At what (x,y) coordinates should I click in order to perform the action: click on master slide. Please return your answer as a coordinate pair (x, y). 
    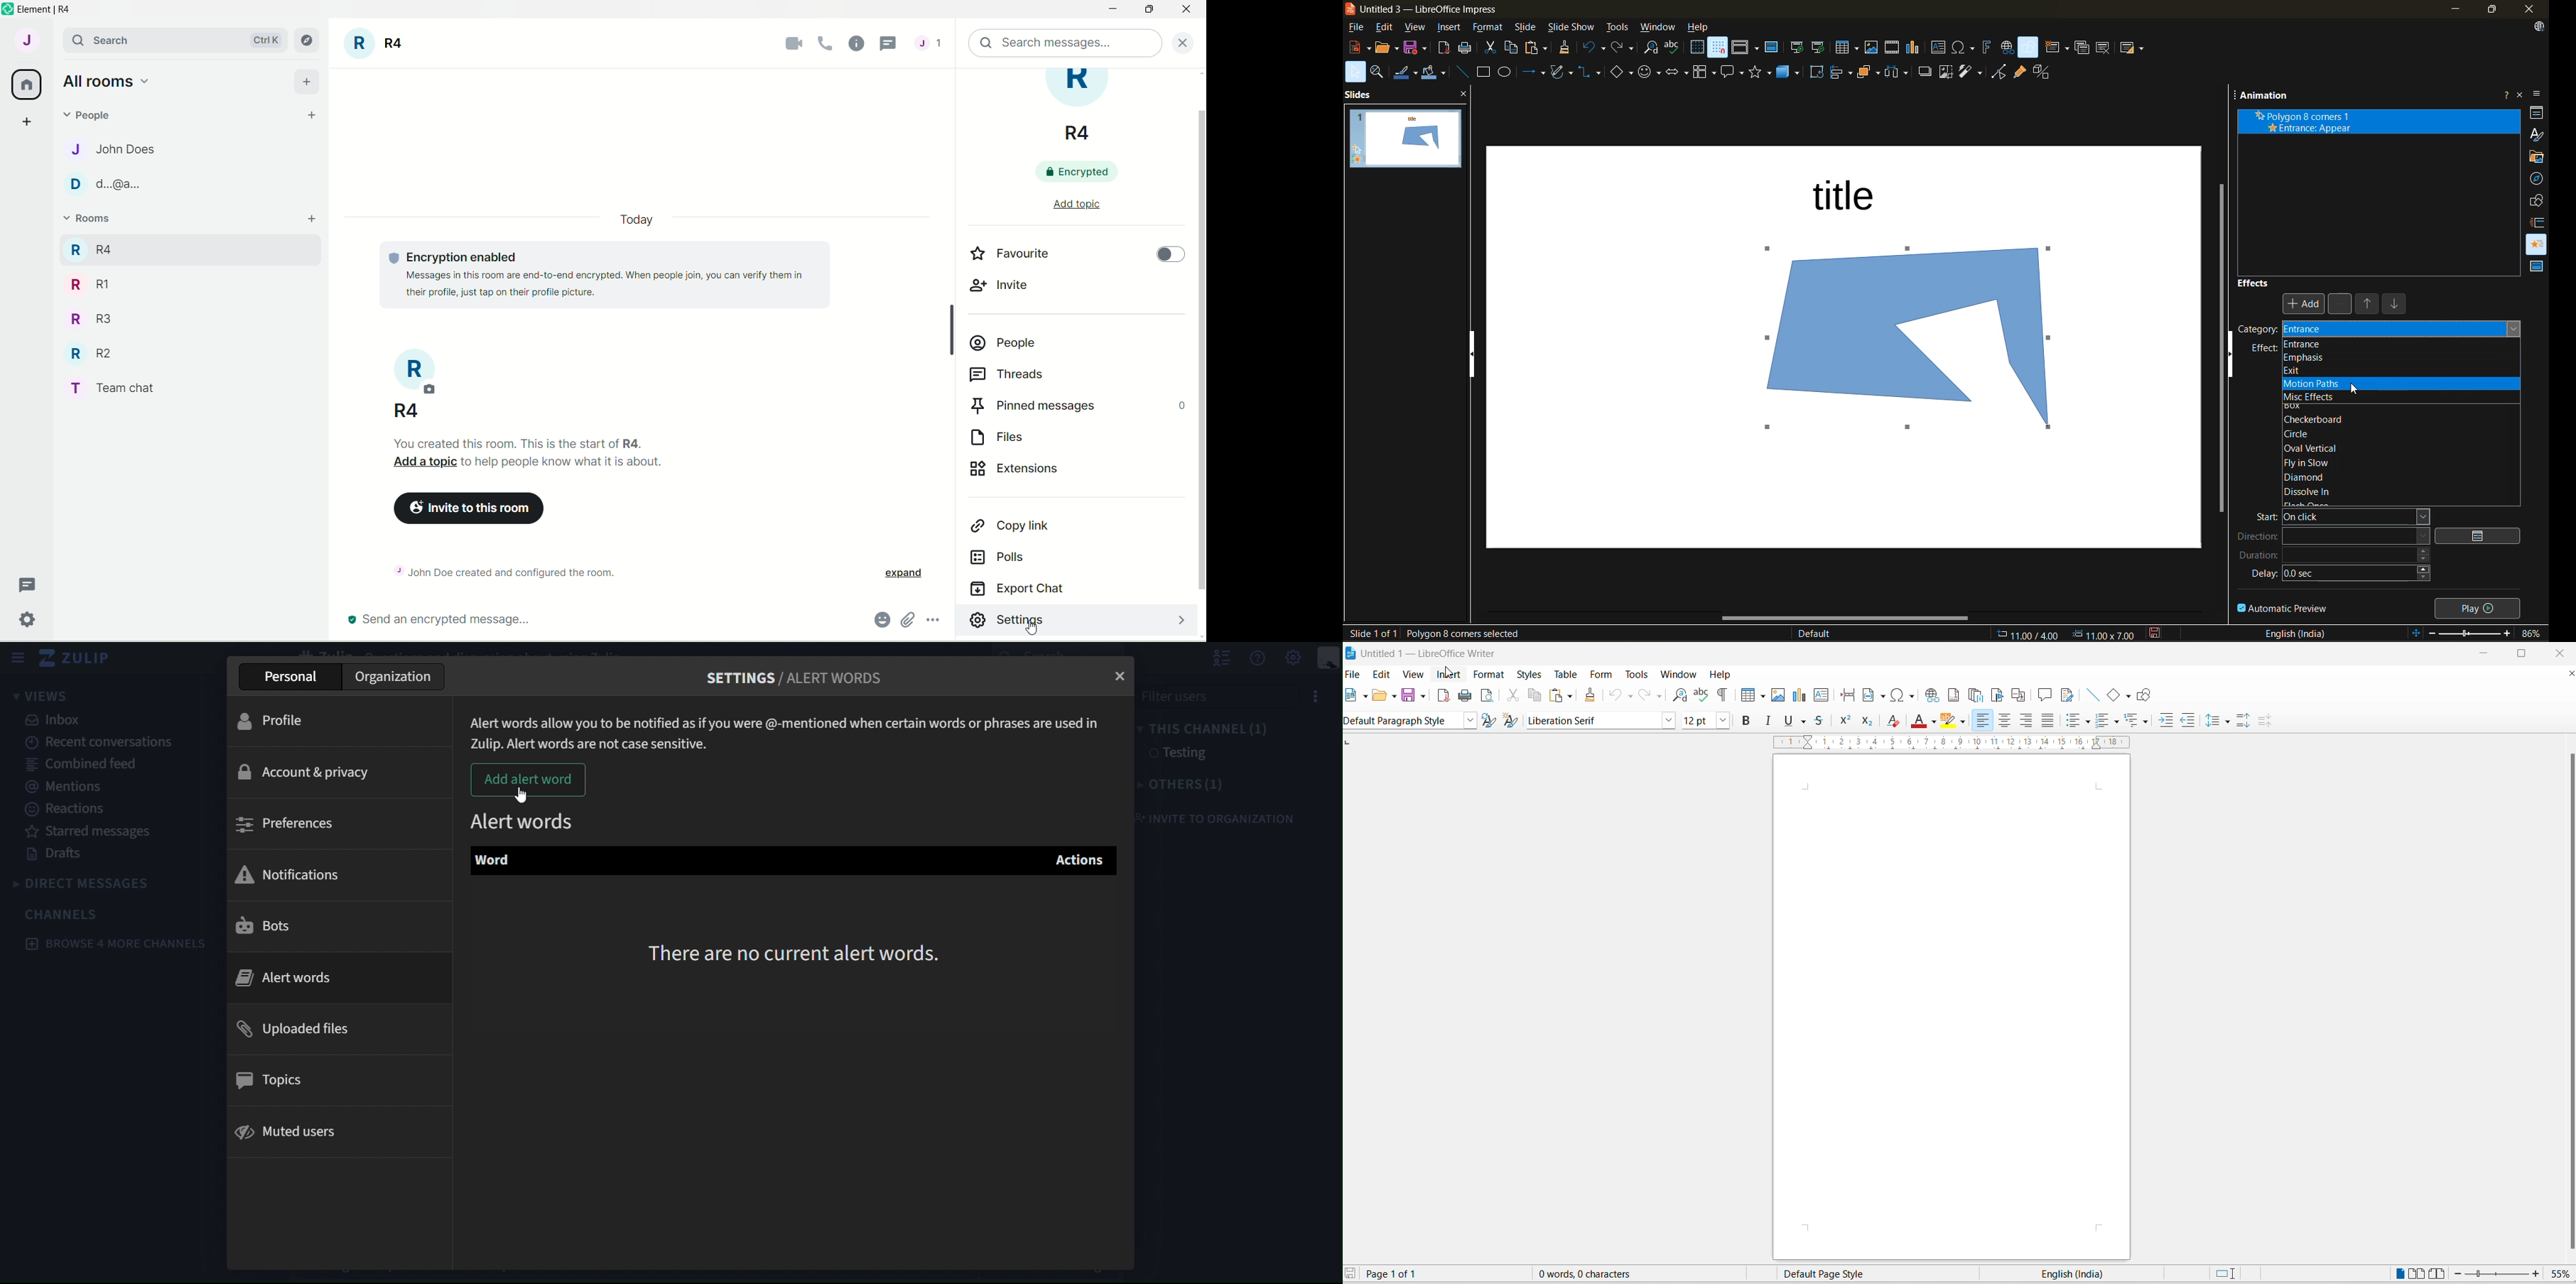
    Looking at the image, I should click on (1771, 46).